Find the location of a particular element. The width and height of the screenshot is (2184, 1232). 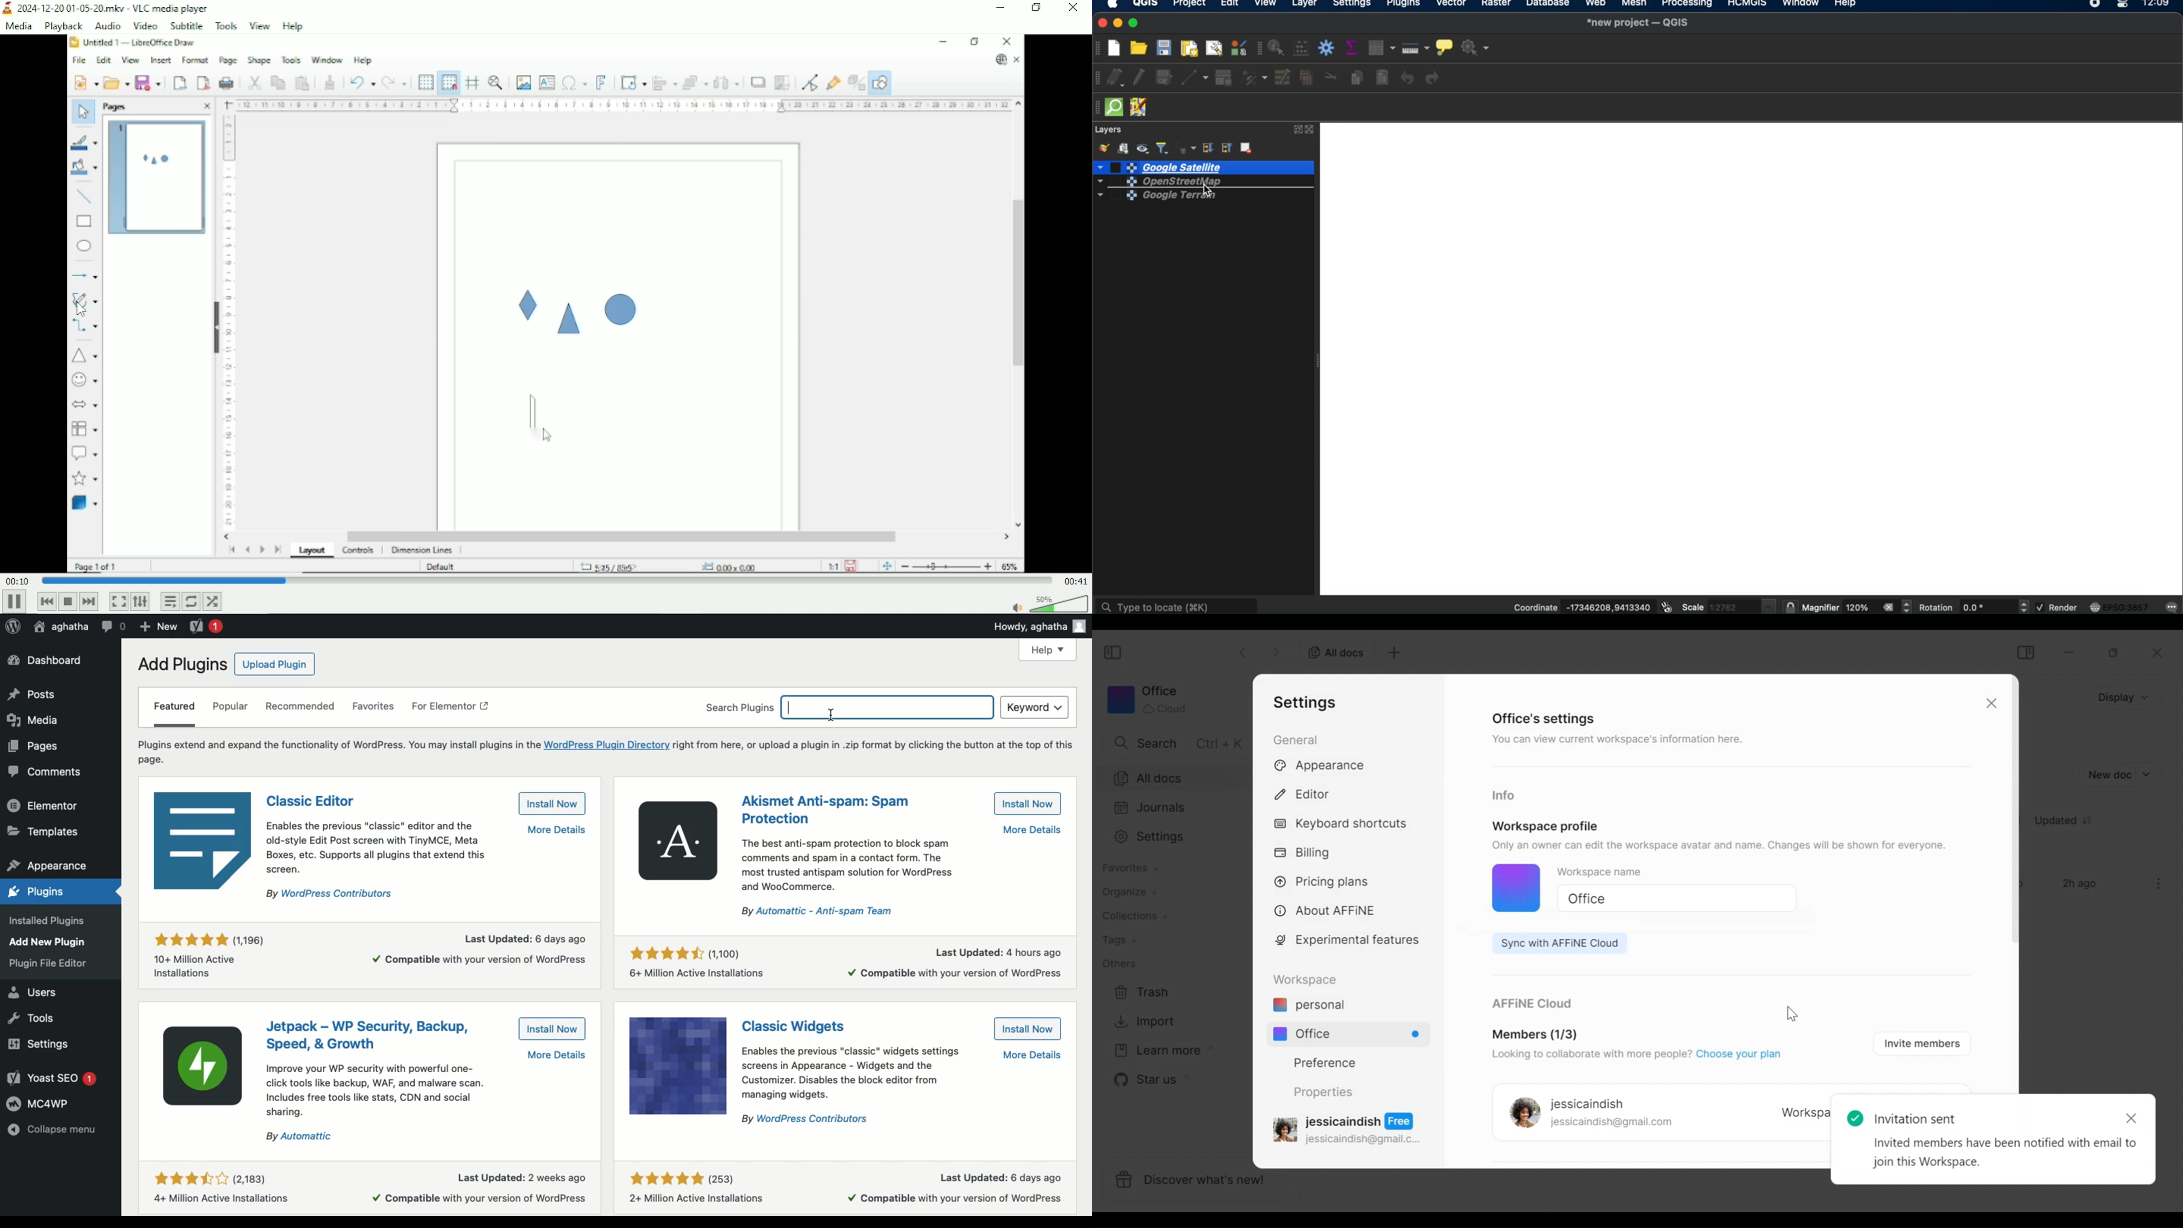

Add plugins is located at coordinates (180, 665).